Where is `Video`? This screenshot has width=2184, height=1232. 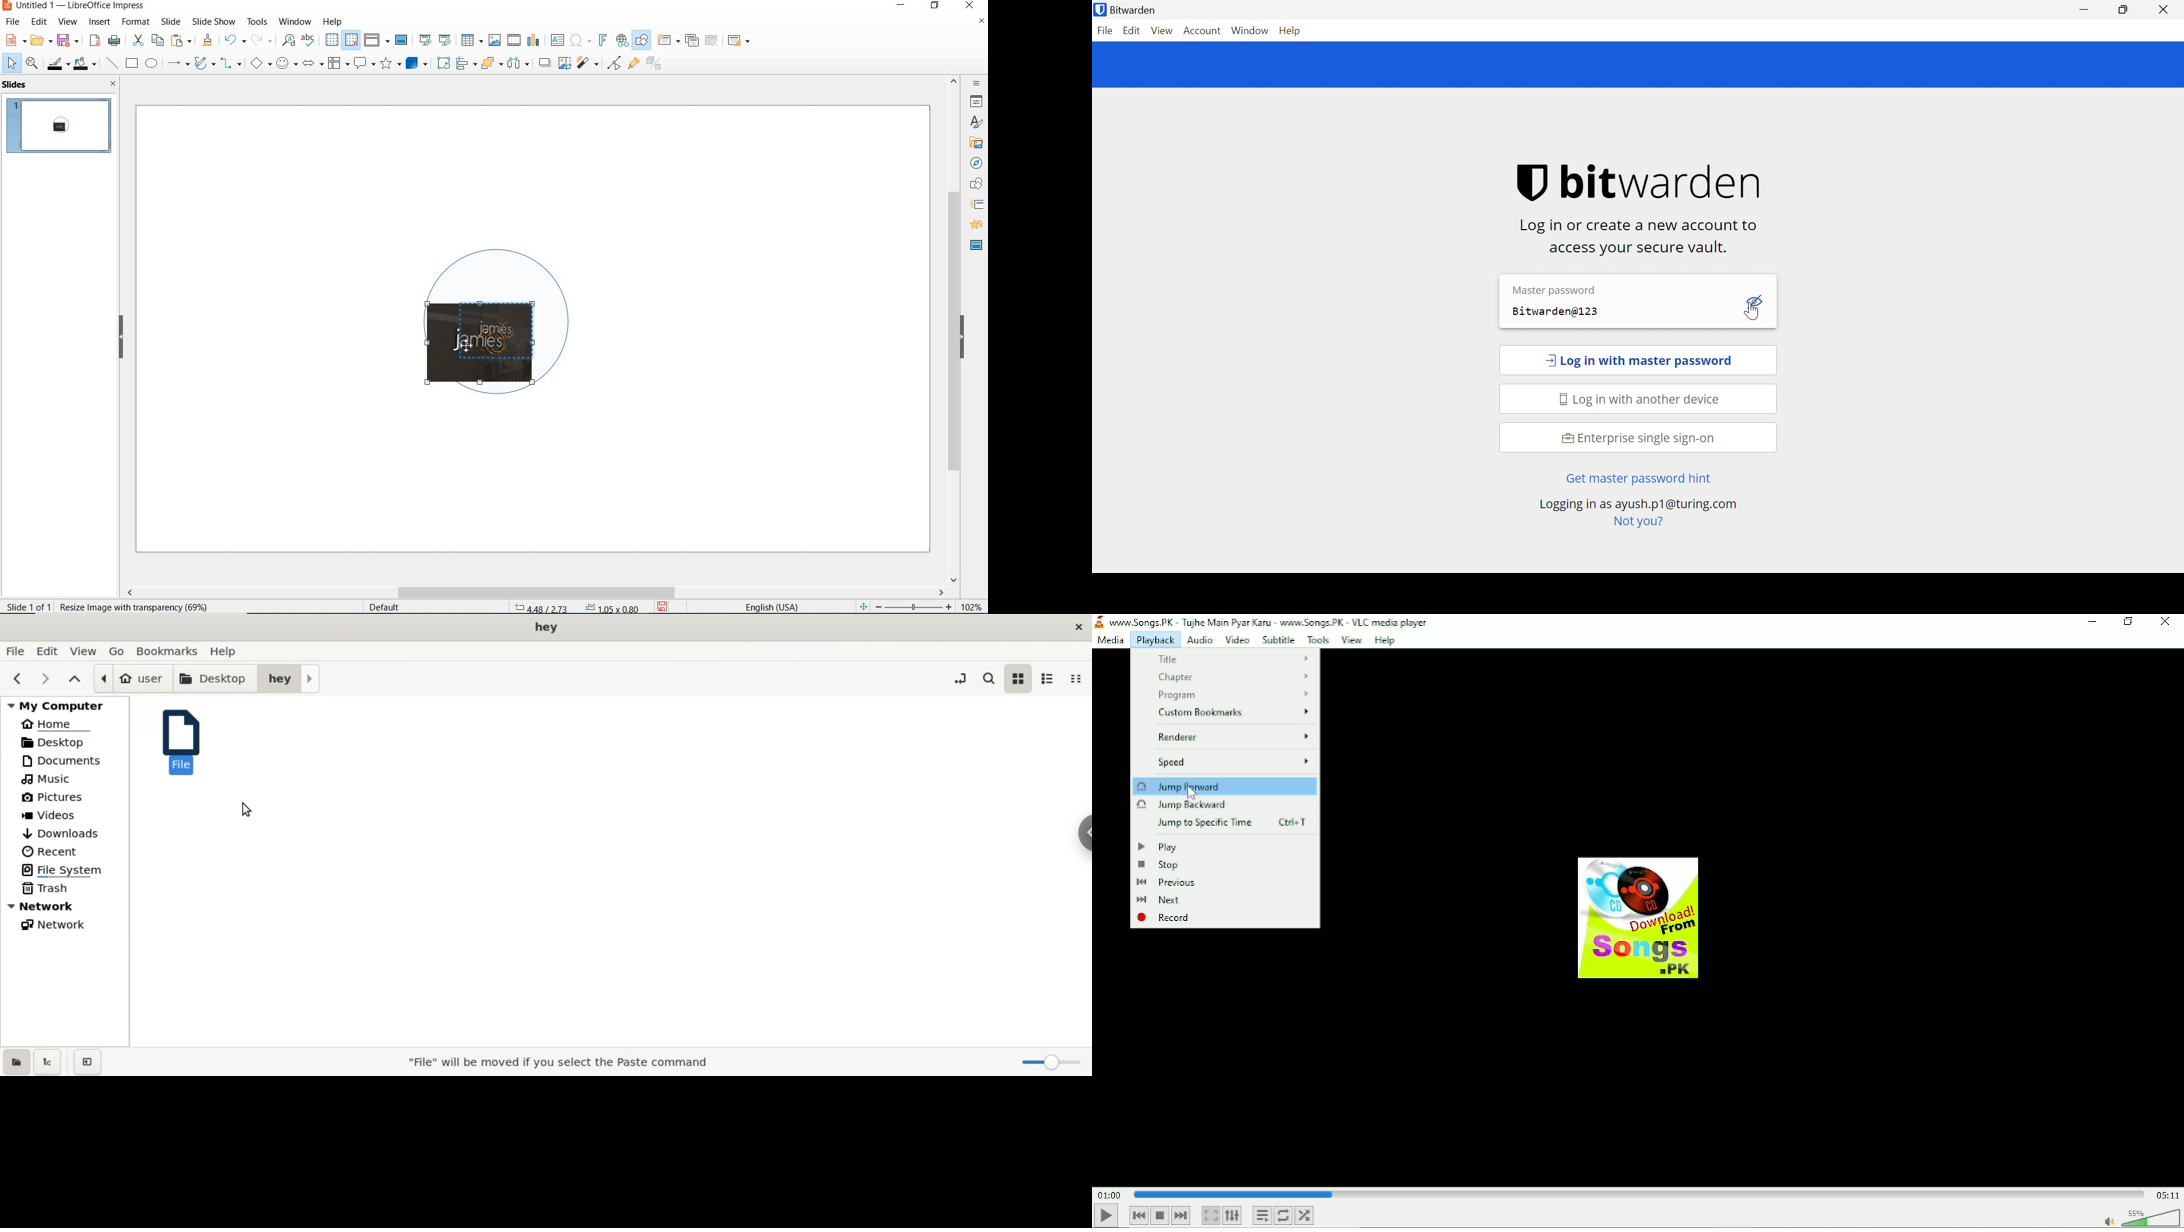
Video is located at coordinates (1237, 640).